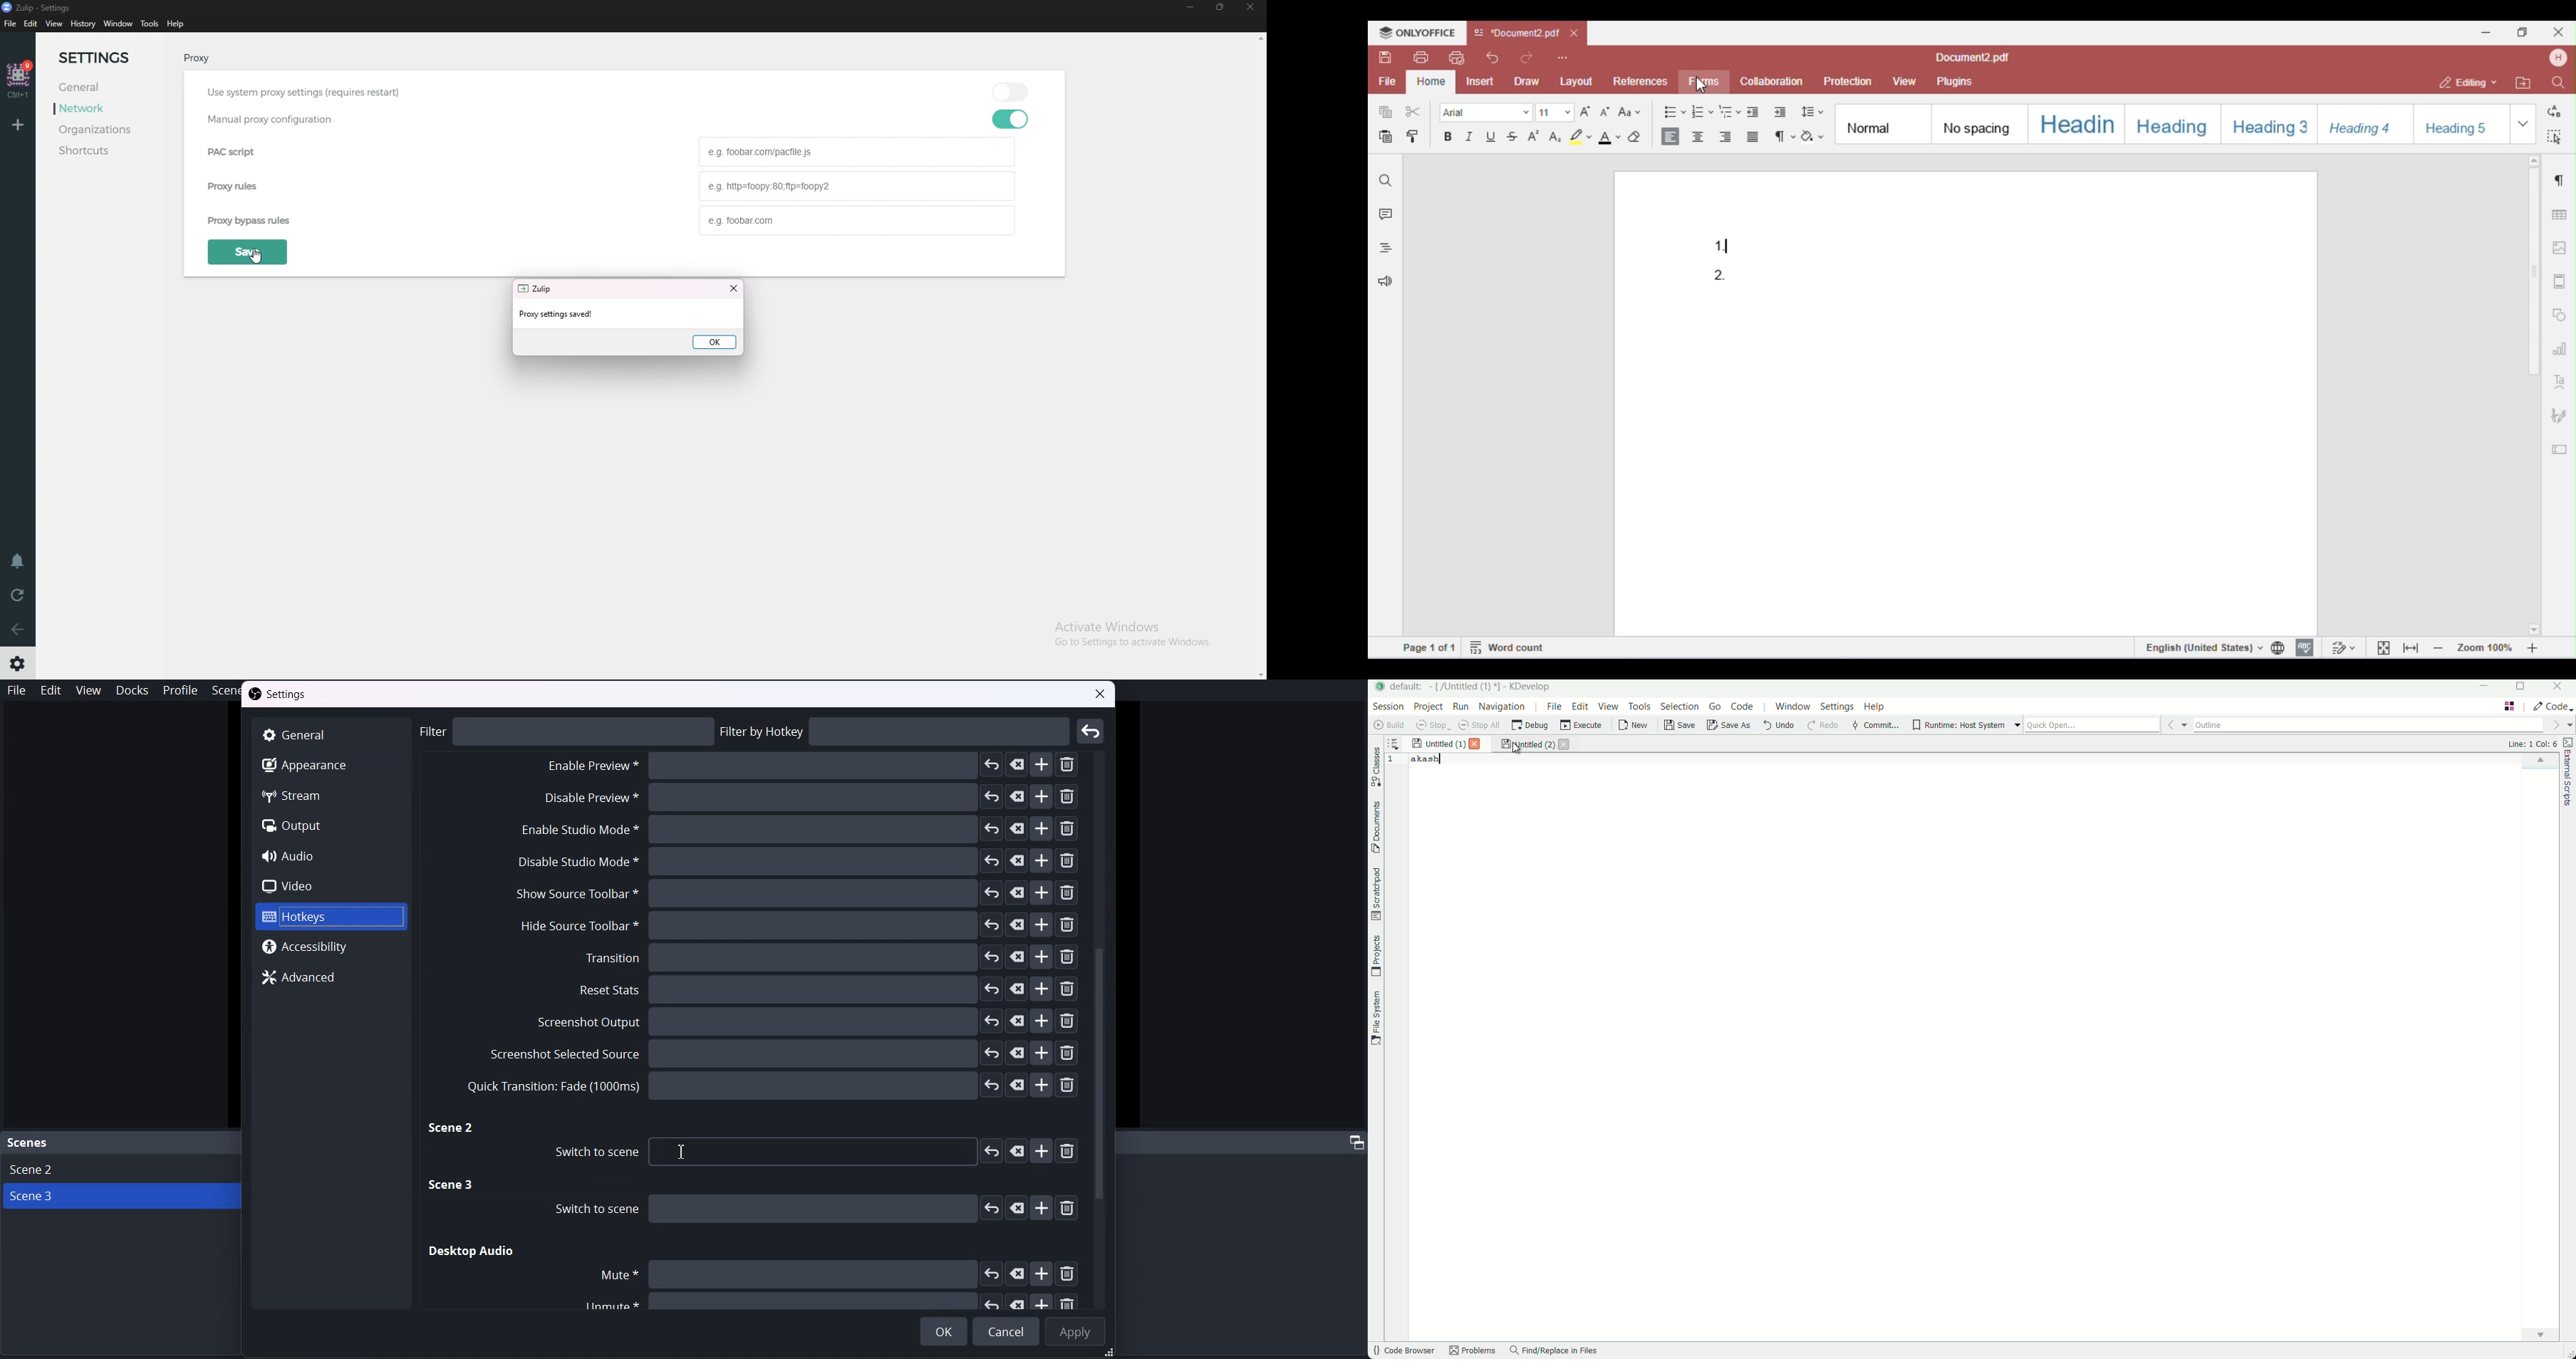  Describe the element at coordinates (806, 768) in the screenshot. I see `Disable Preview` at that location.